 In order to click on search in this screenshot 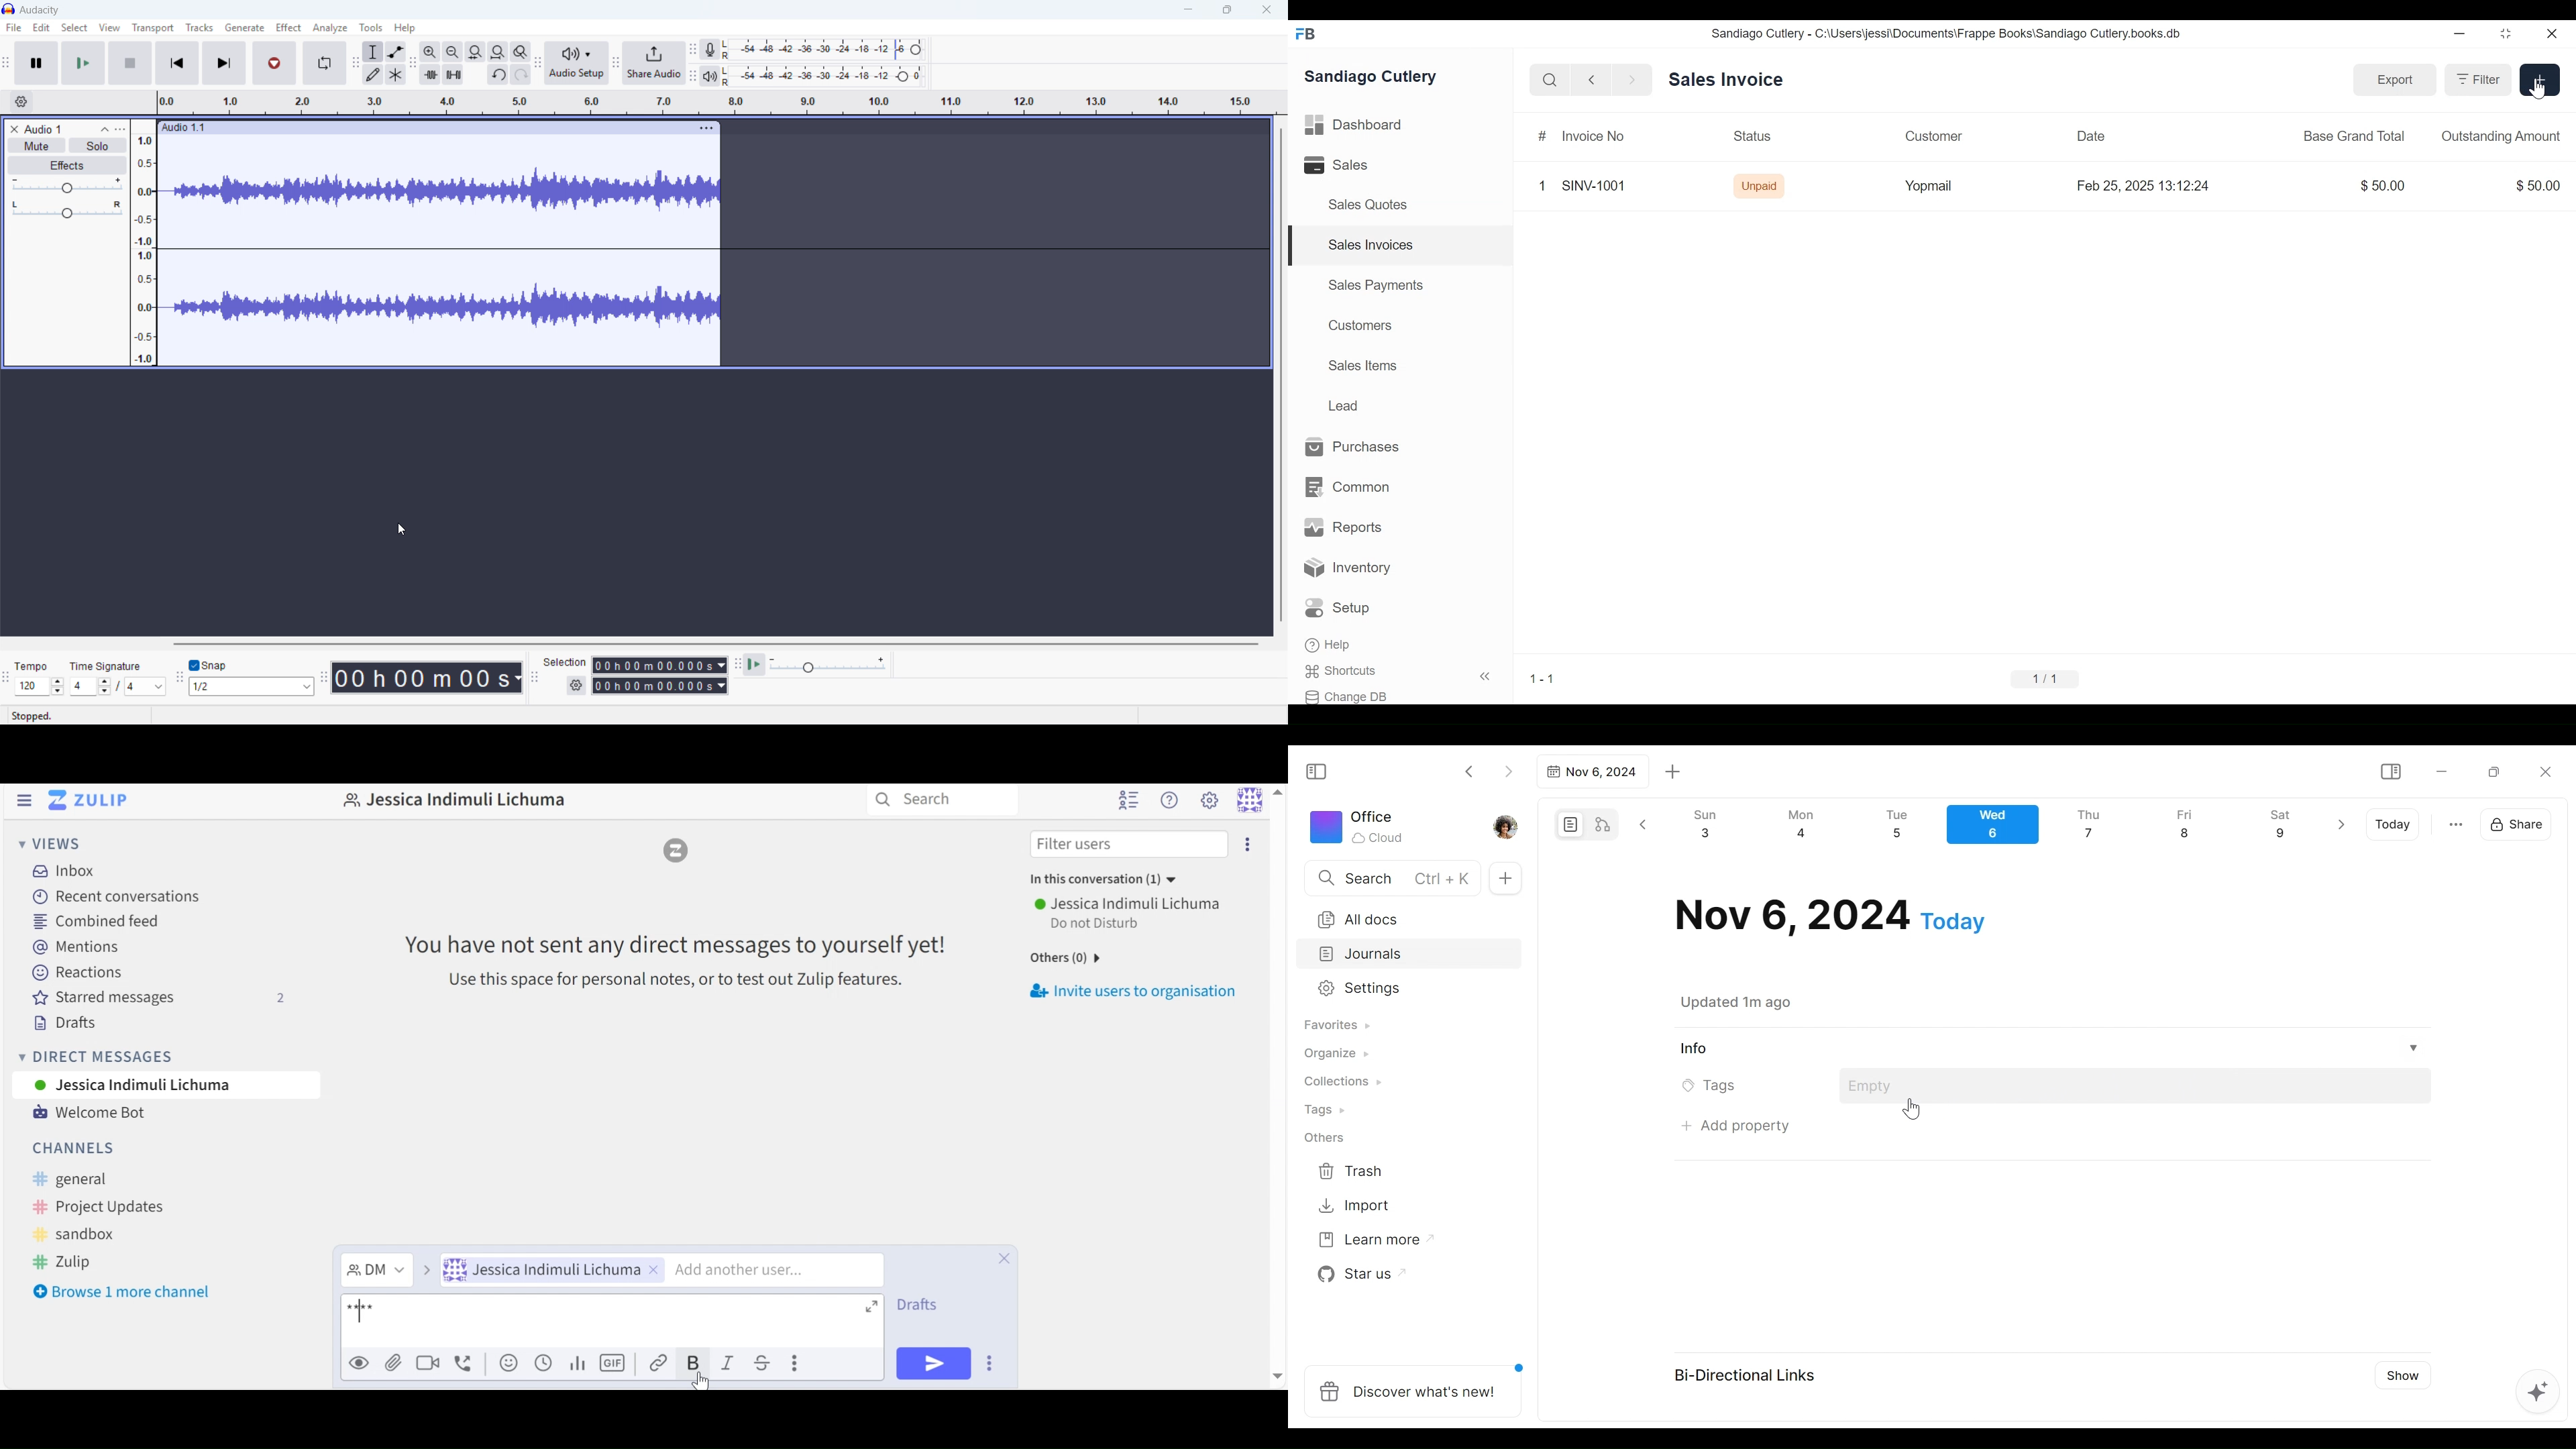, I will do `click(1550, 81)`.